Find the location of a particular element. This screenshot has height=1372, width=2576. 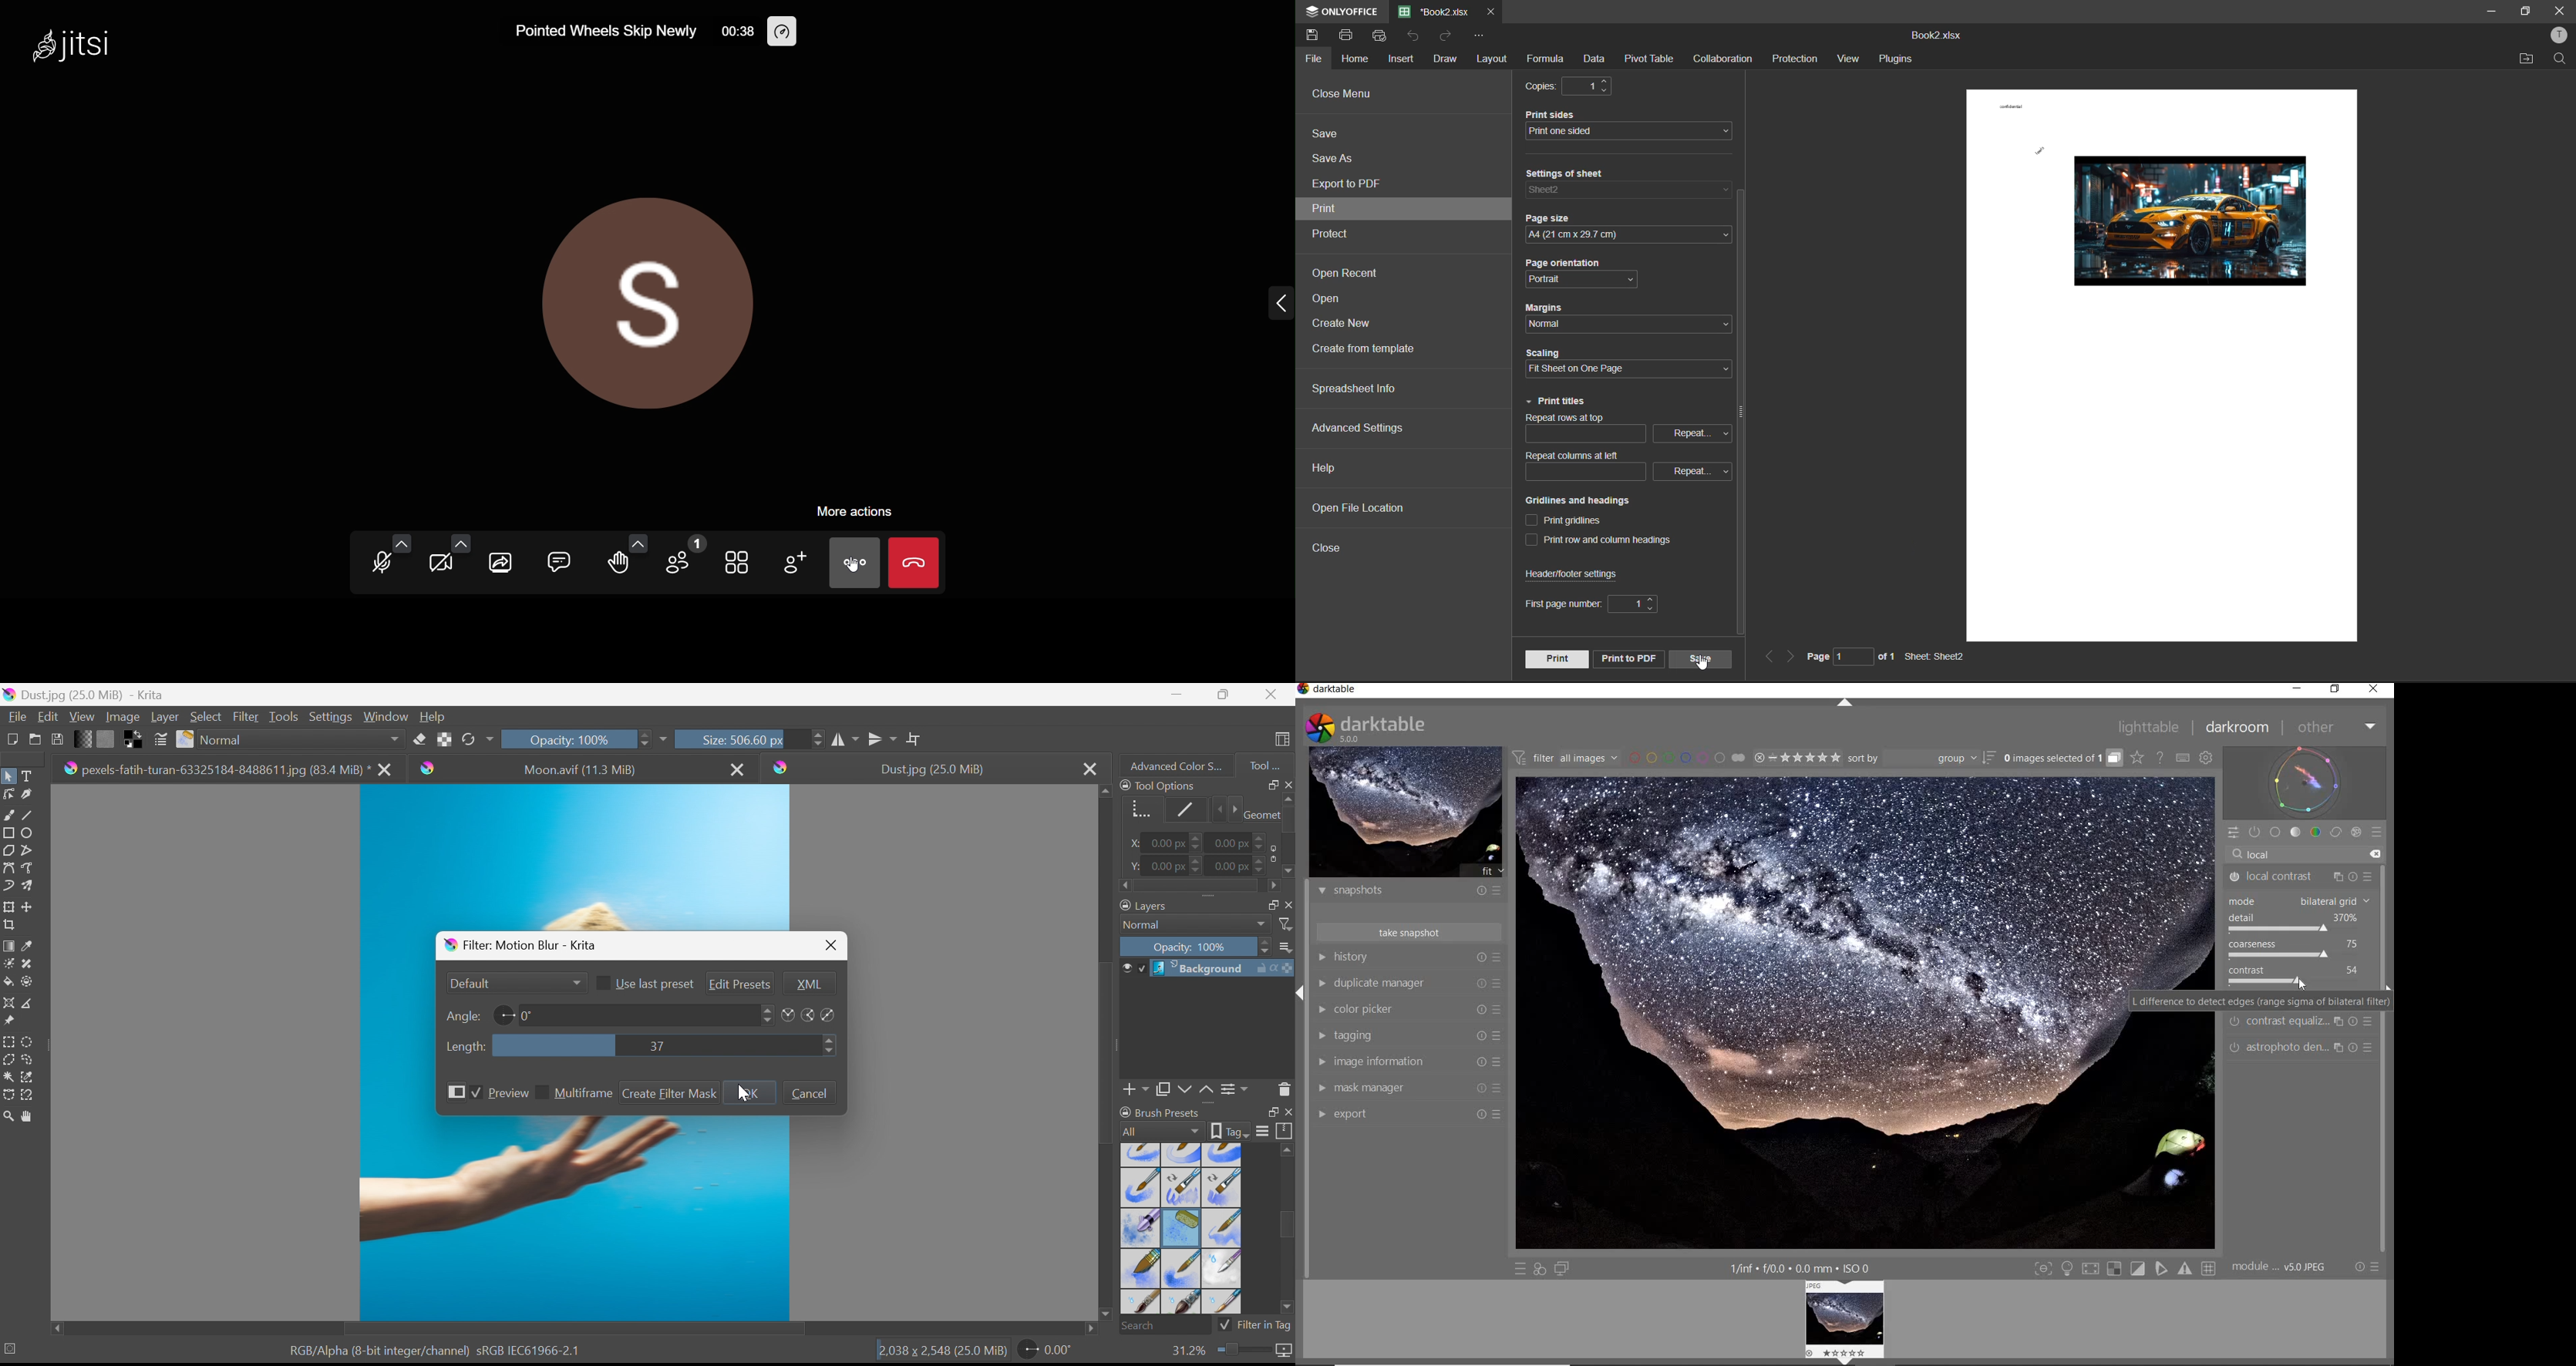

save is located at coordinates (1699, 658).